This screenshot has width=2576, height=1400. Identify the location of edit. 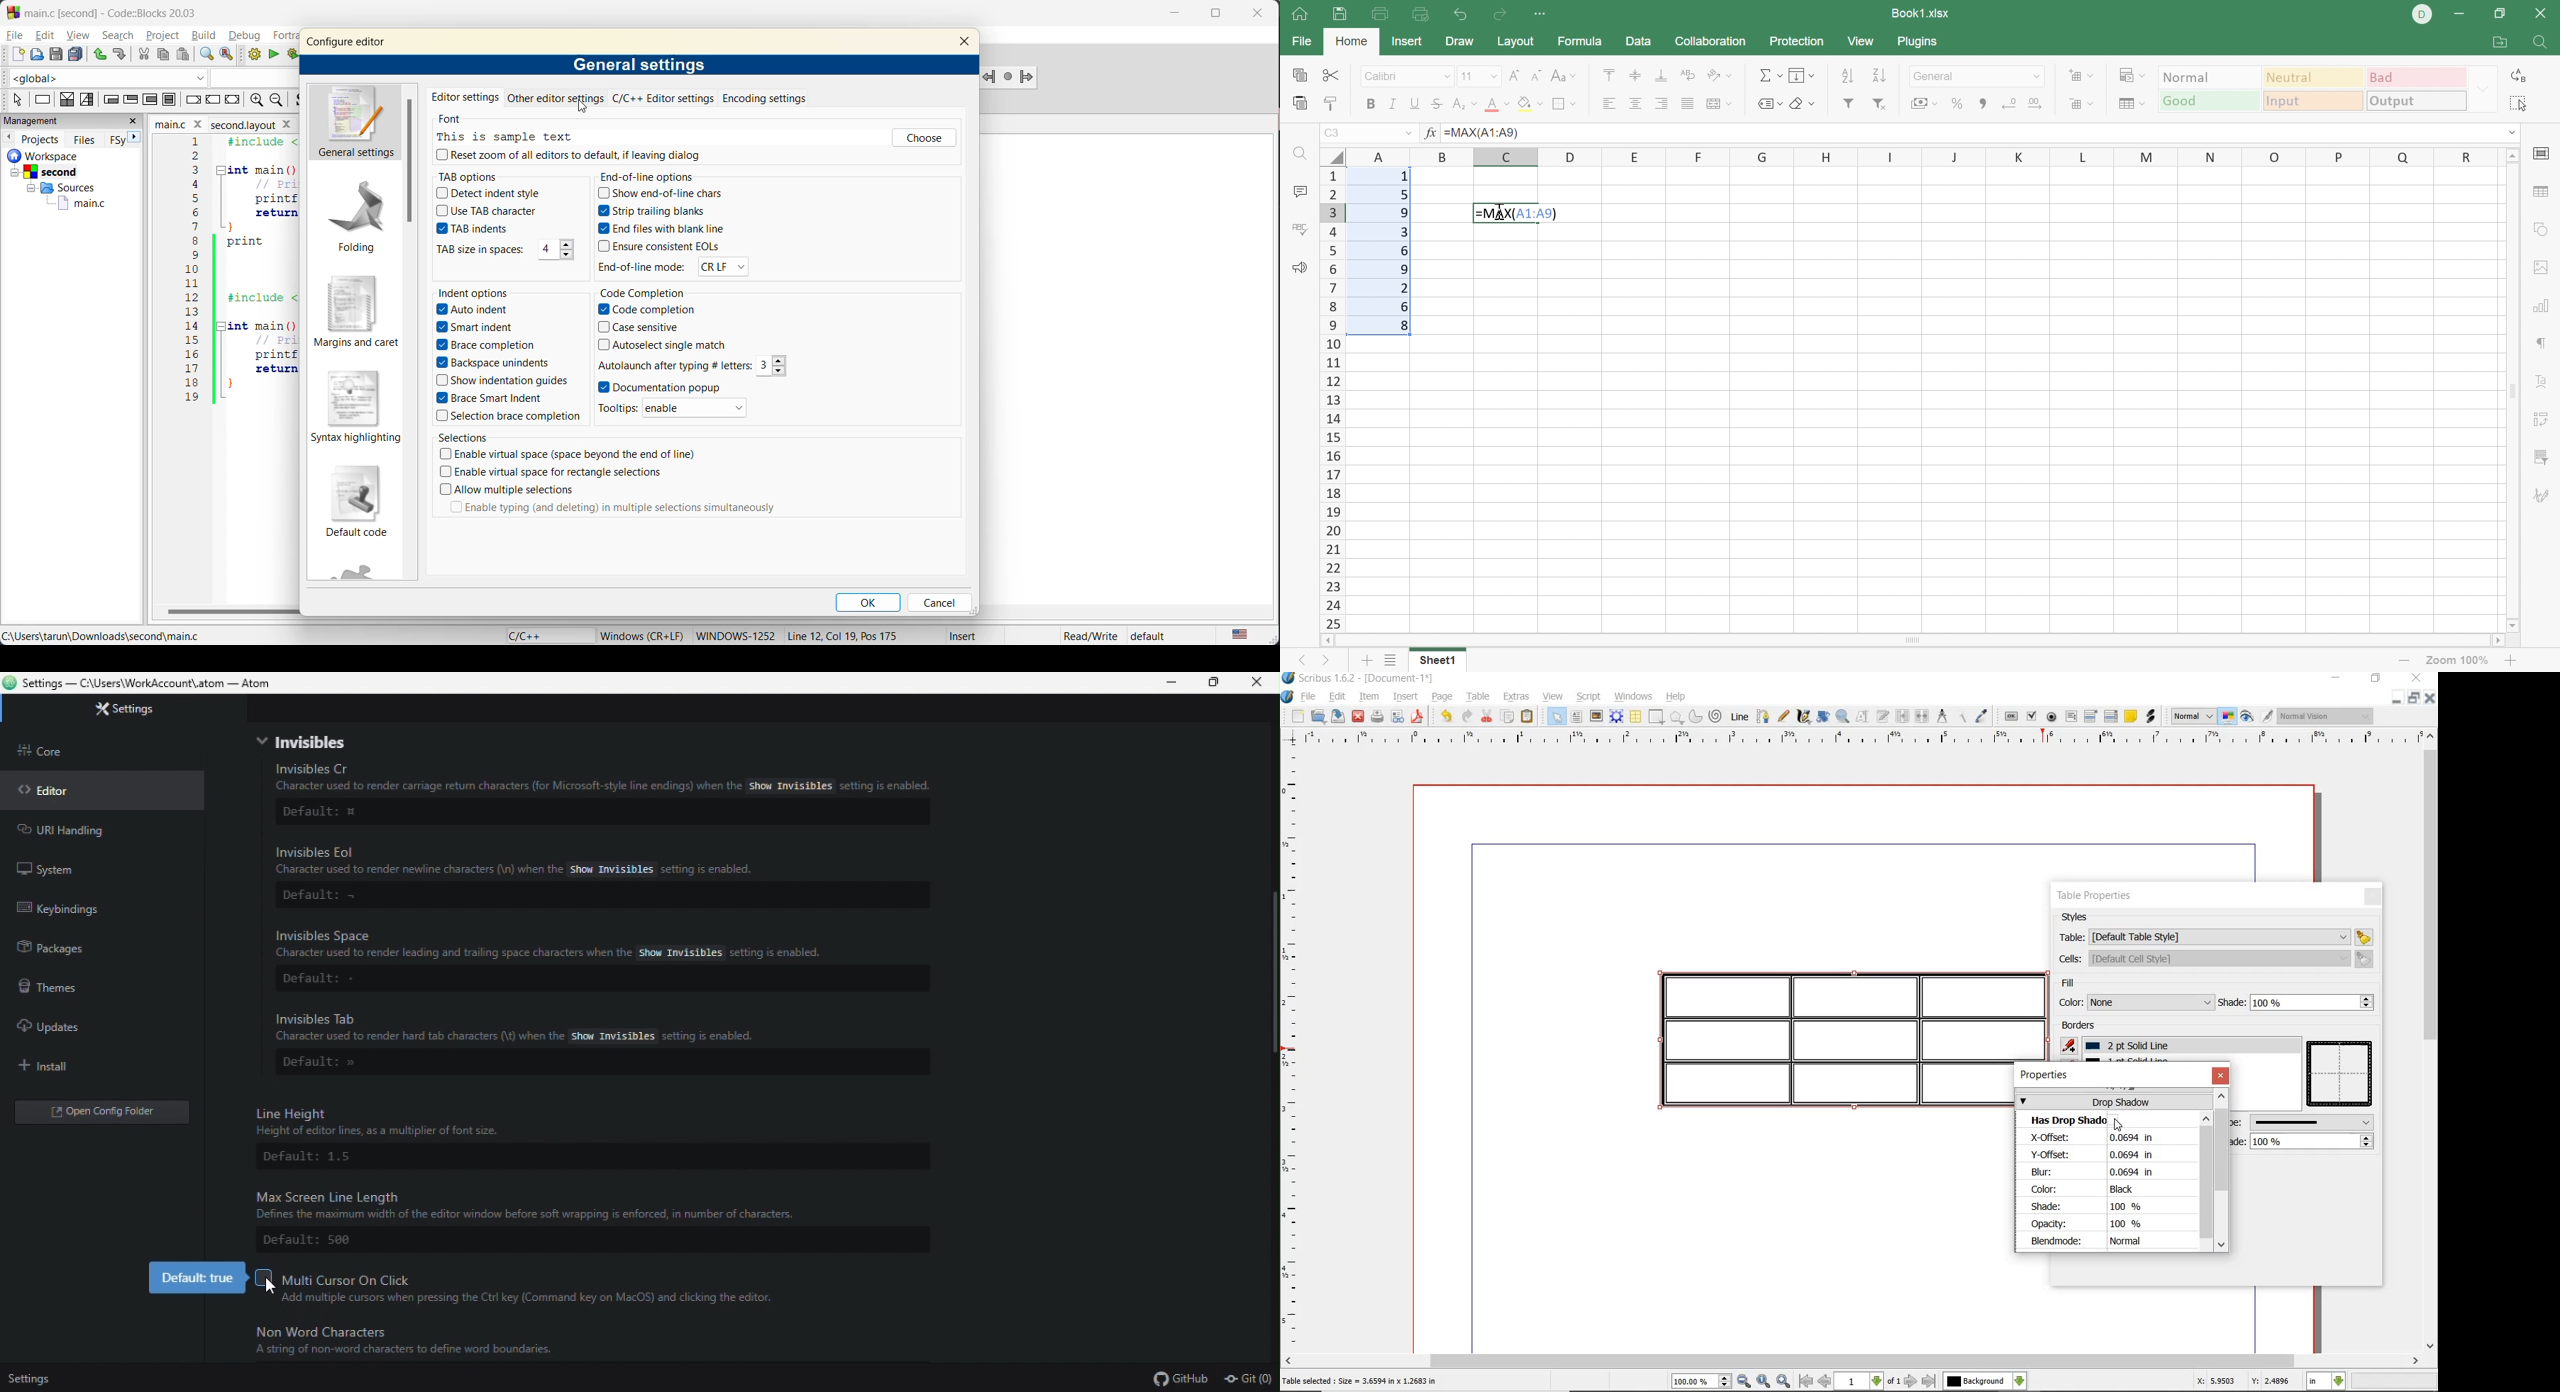
(45, 36).